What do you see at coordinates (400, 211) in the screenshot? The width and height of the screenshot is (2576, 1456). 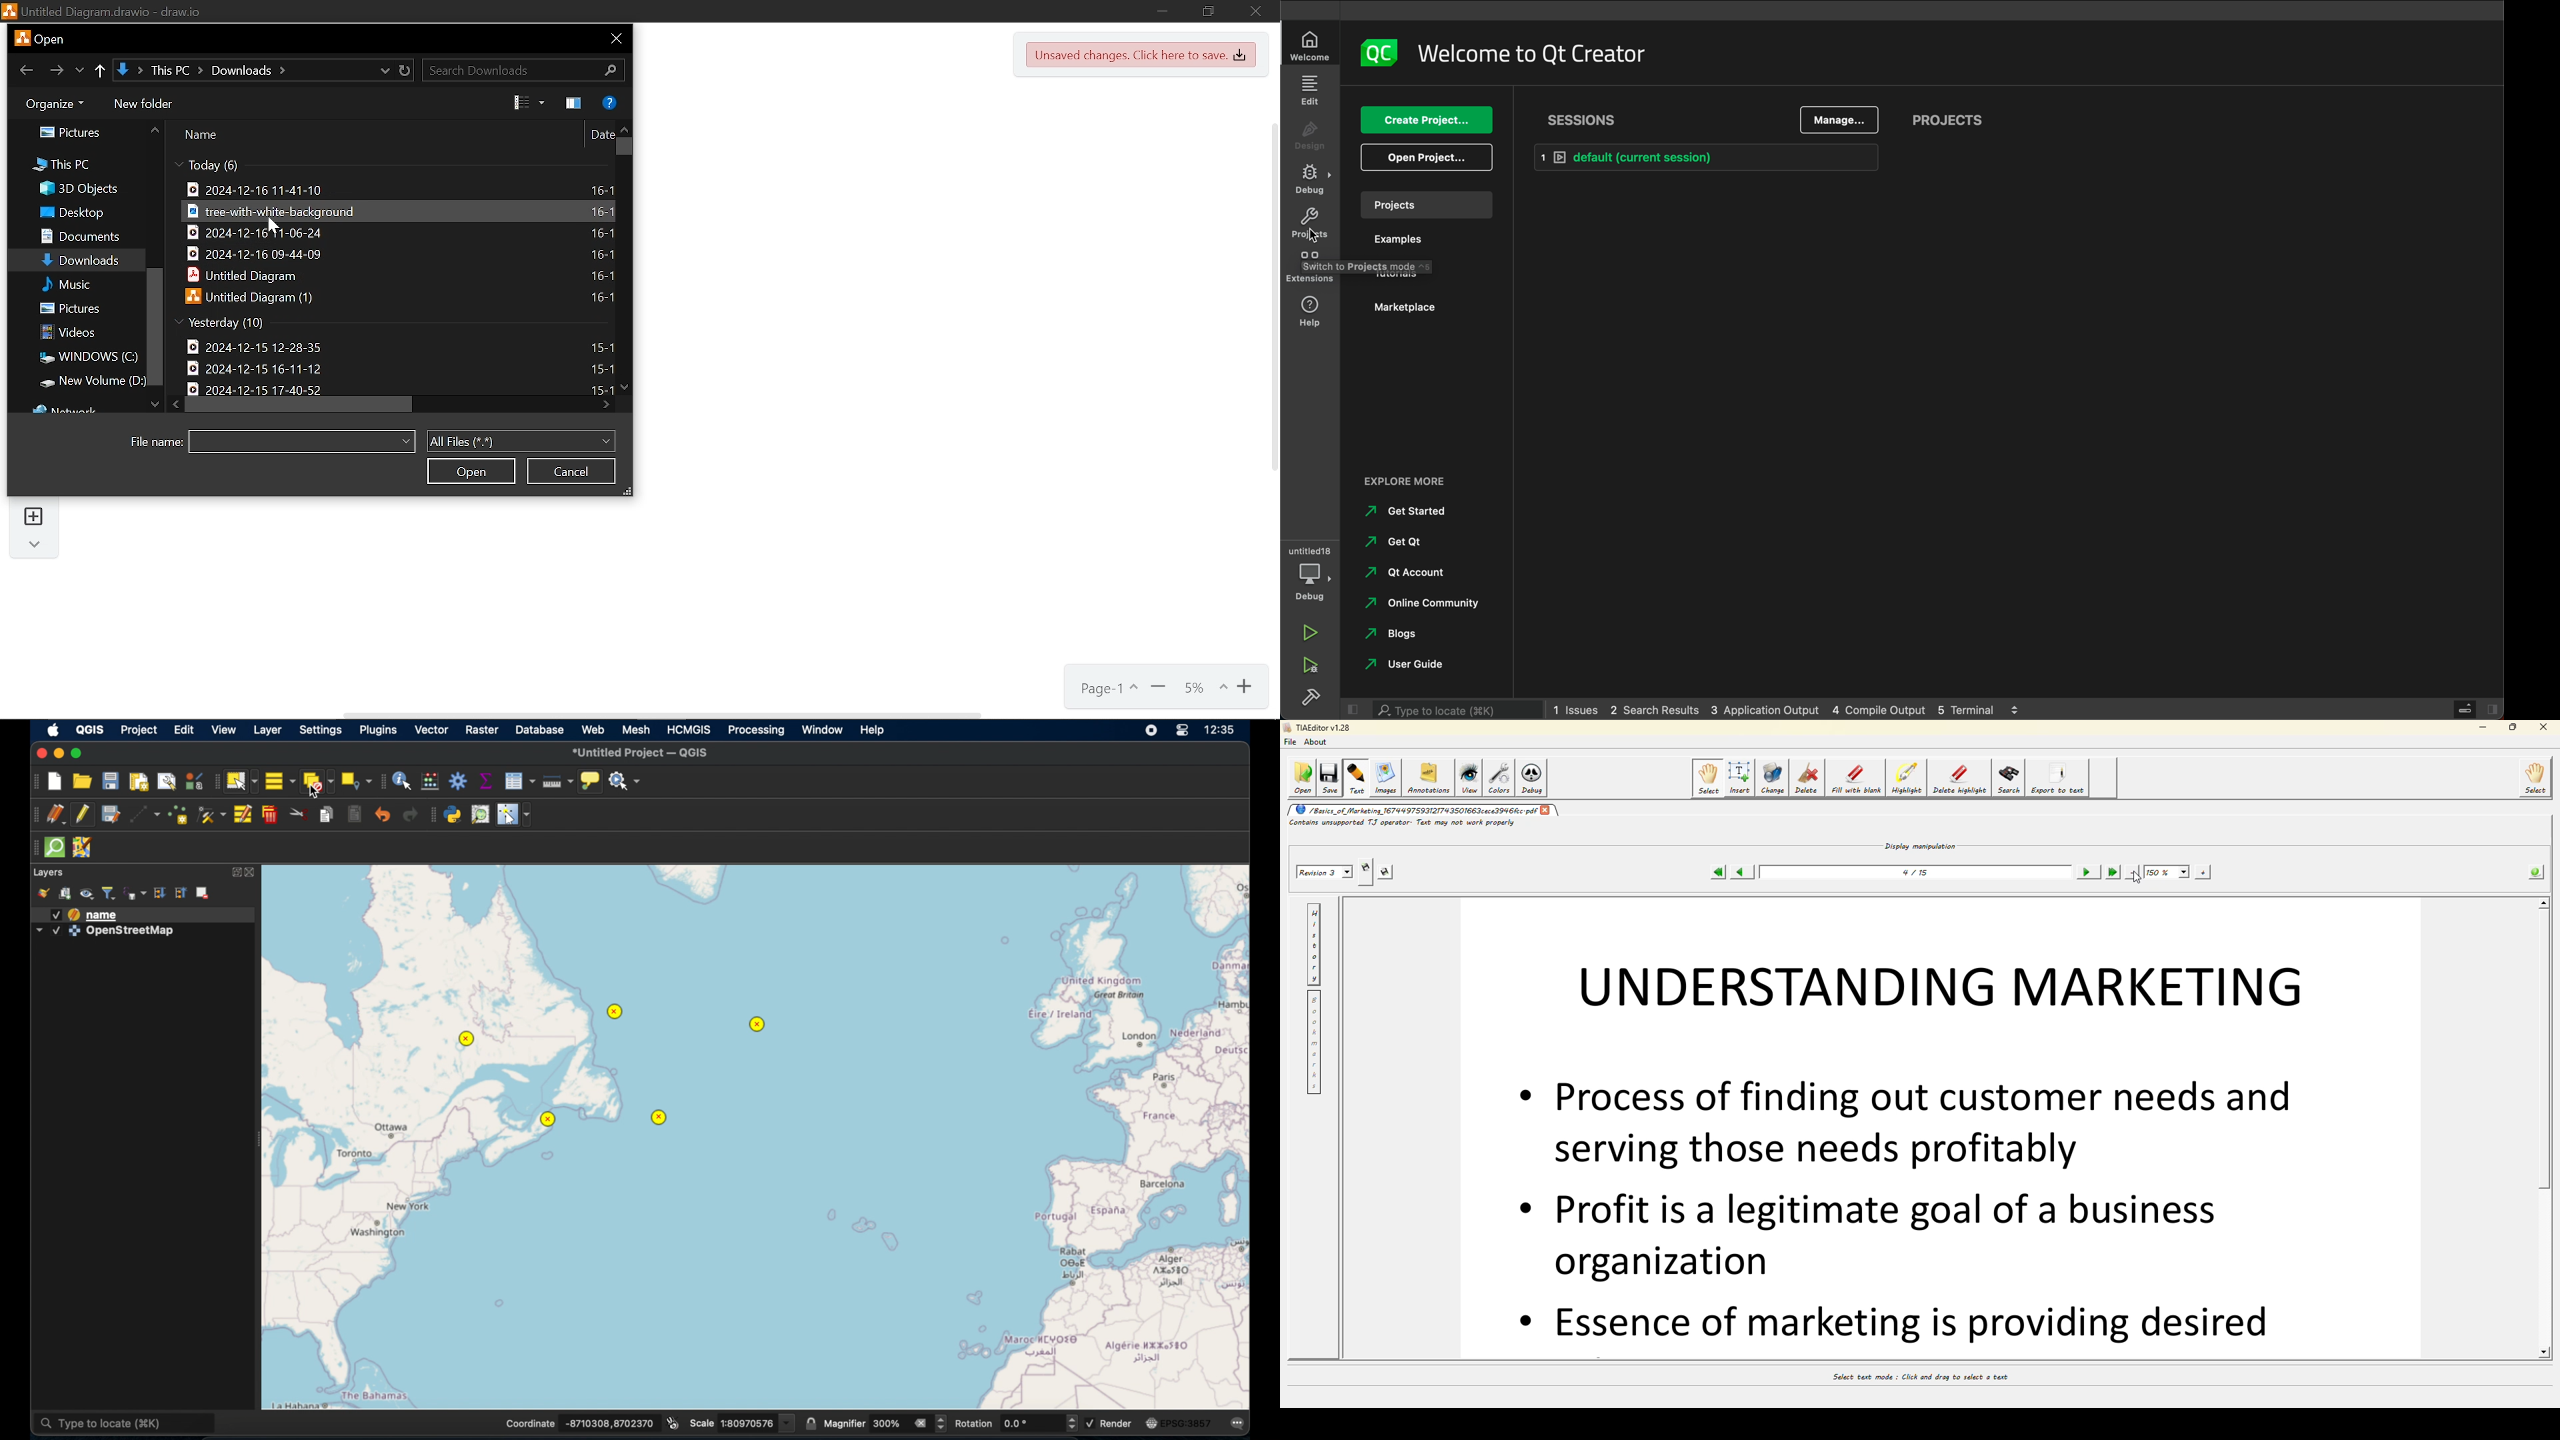 I see `selected file ` at bounding box center [400, 211].